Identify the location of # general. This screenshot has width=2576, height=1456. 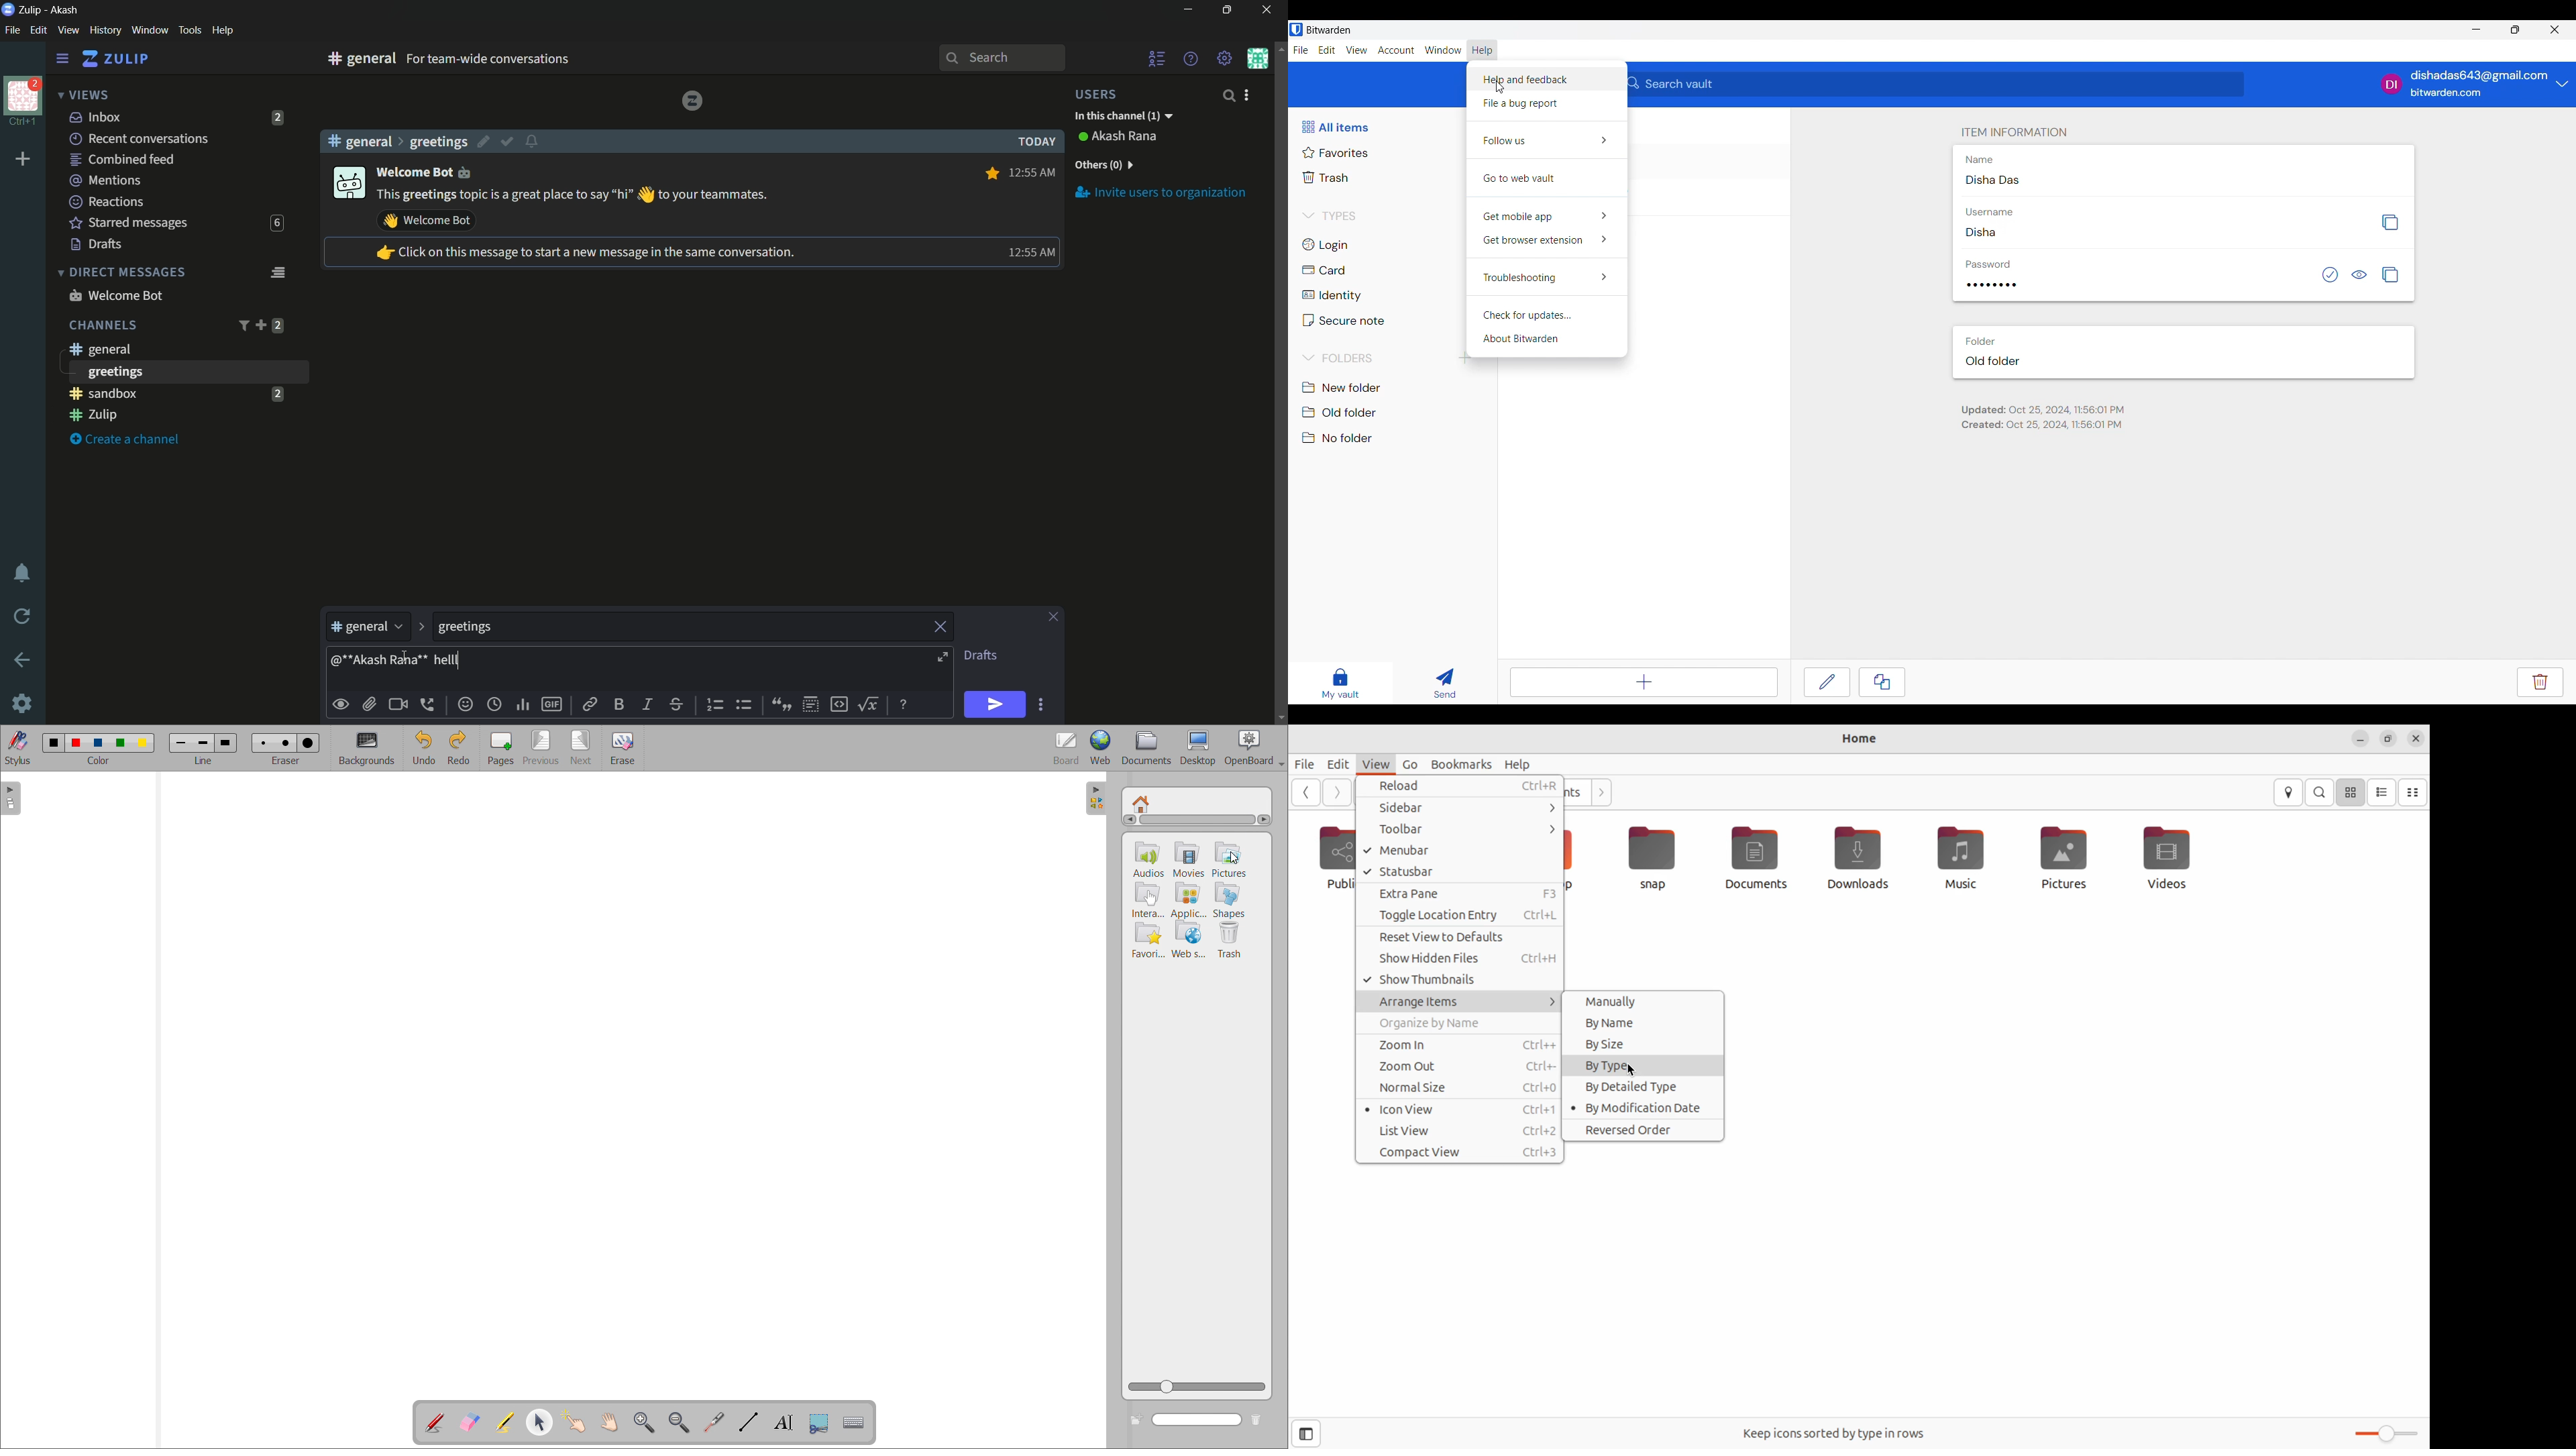
(360, 141).